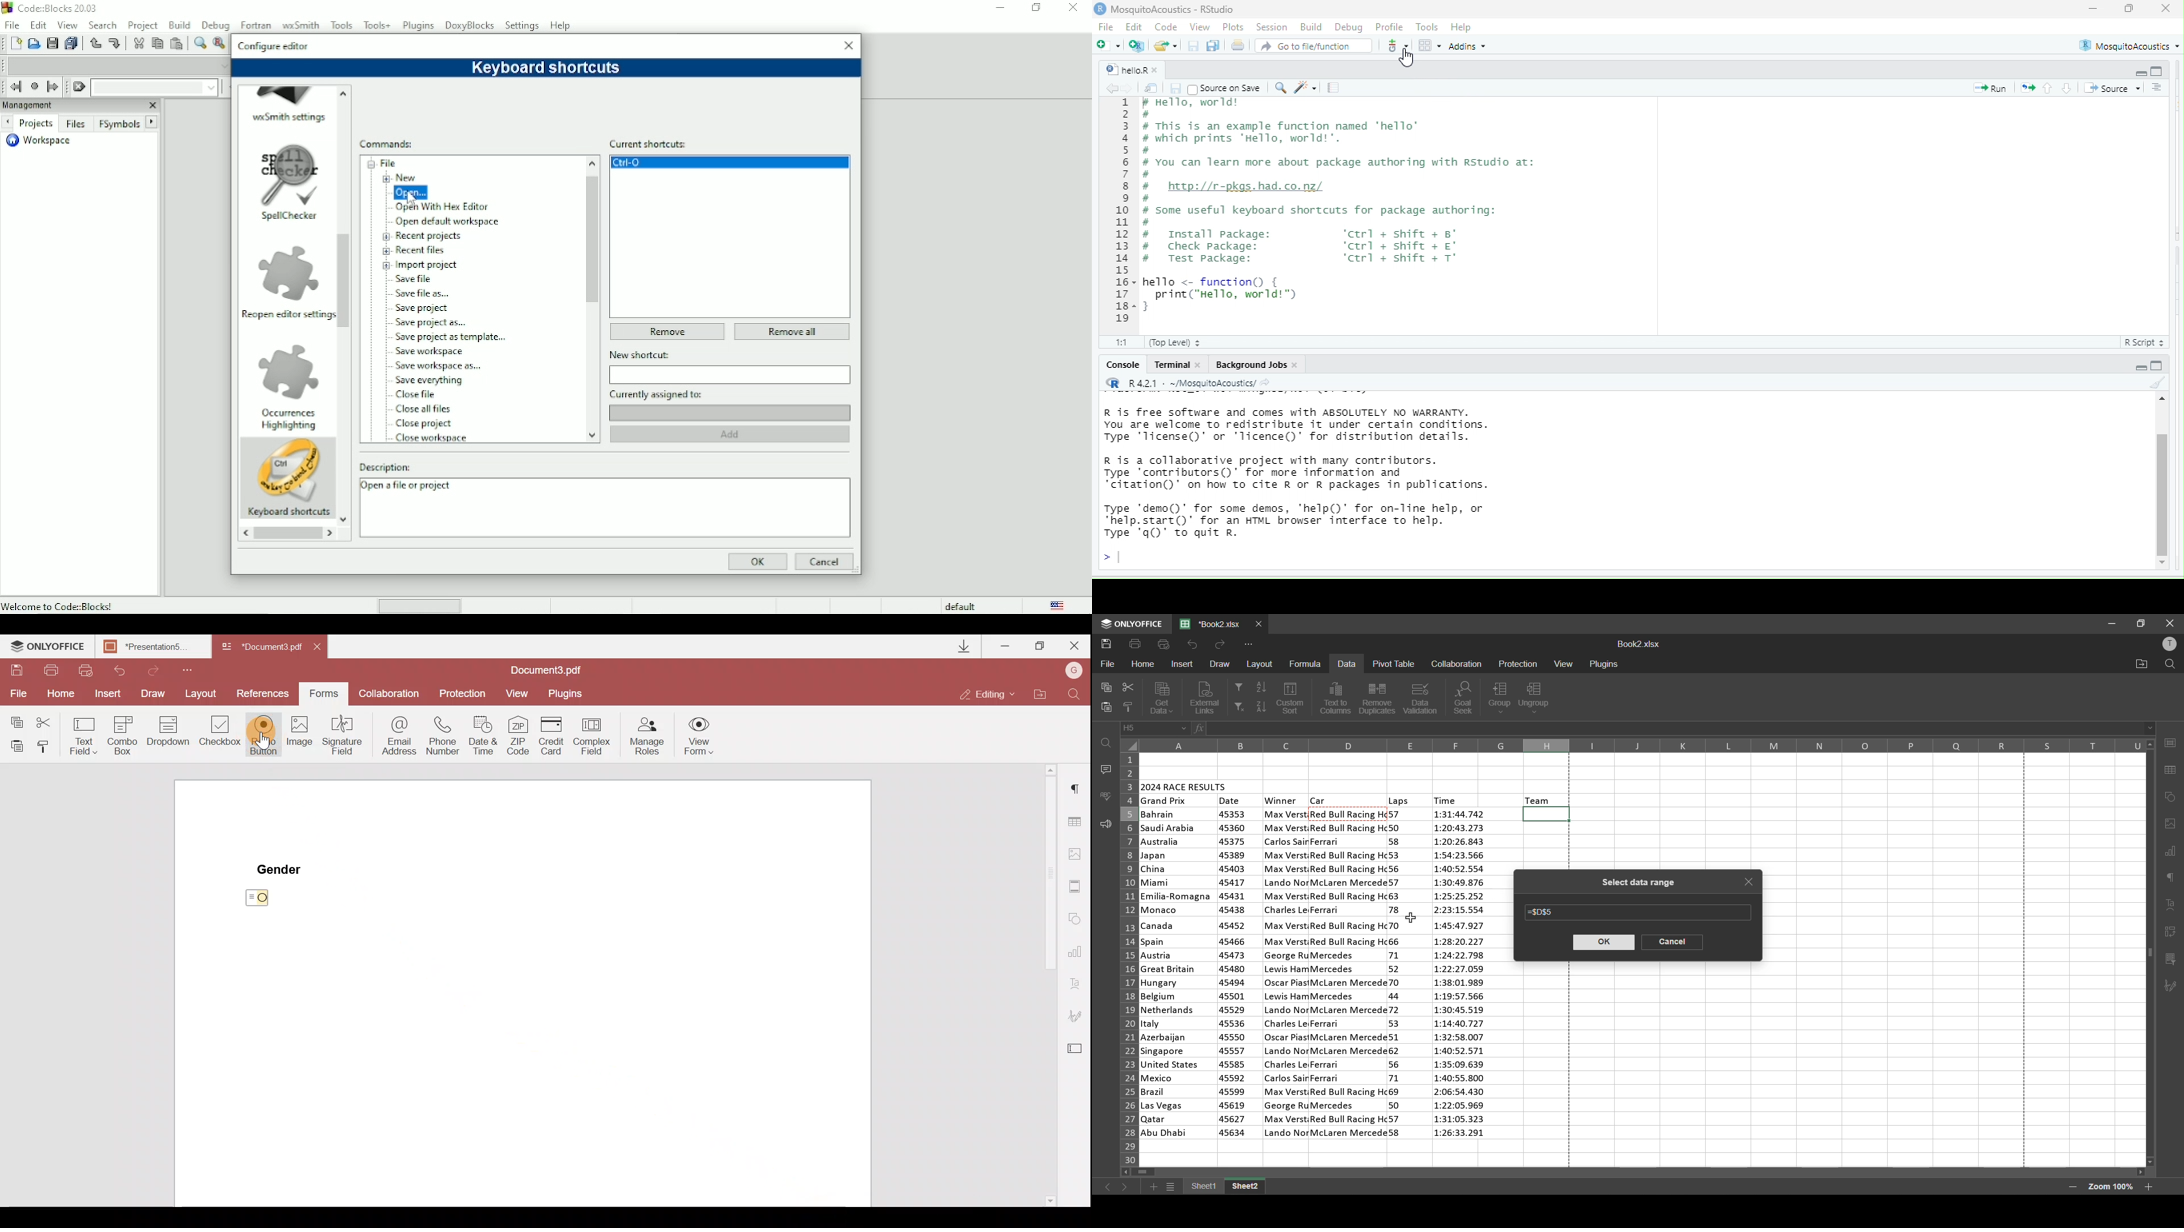 The width and height of the screenshot is (2184, 1232). What do you see at coordinates (48, 745) in the screenshot?
I see `Copy style` at bounding box center [48, 745].